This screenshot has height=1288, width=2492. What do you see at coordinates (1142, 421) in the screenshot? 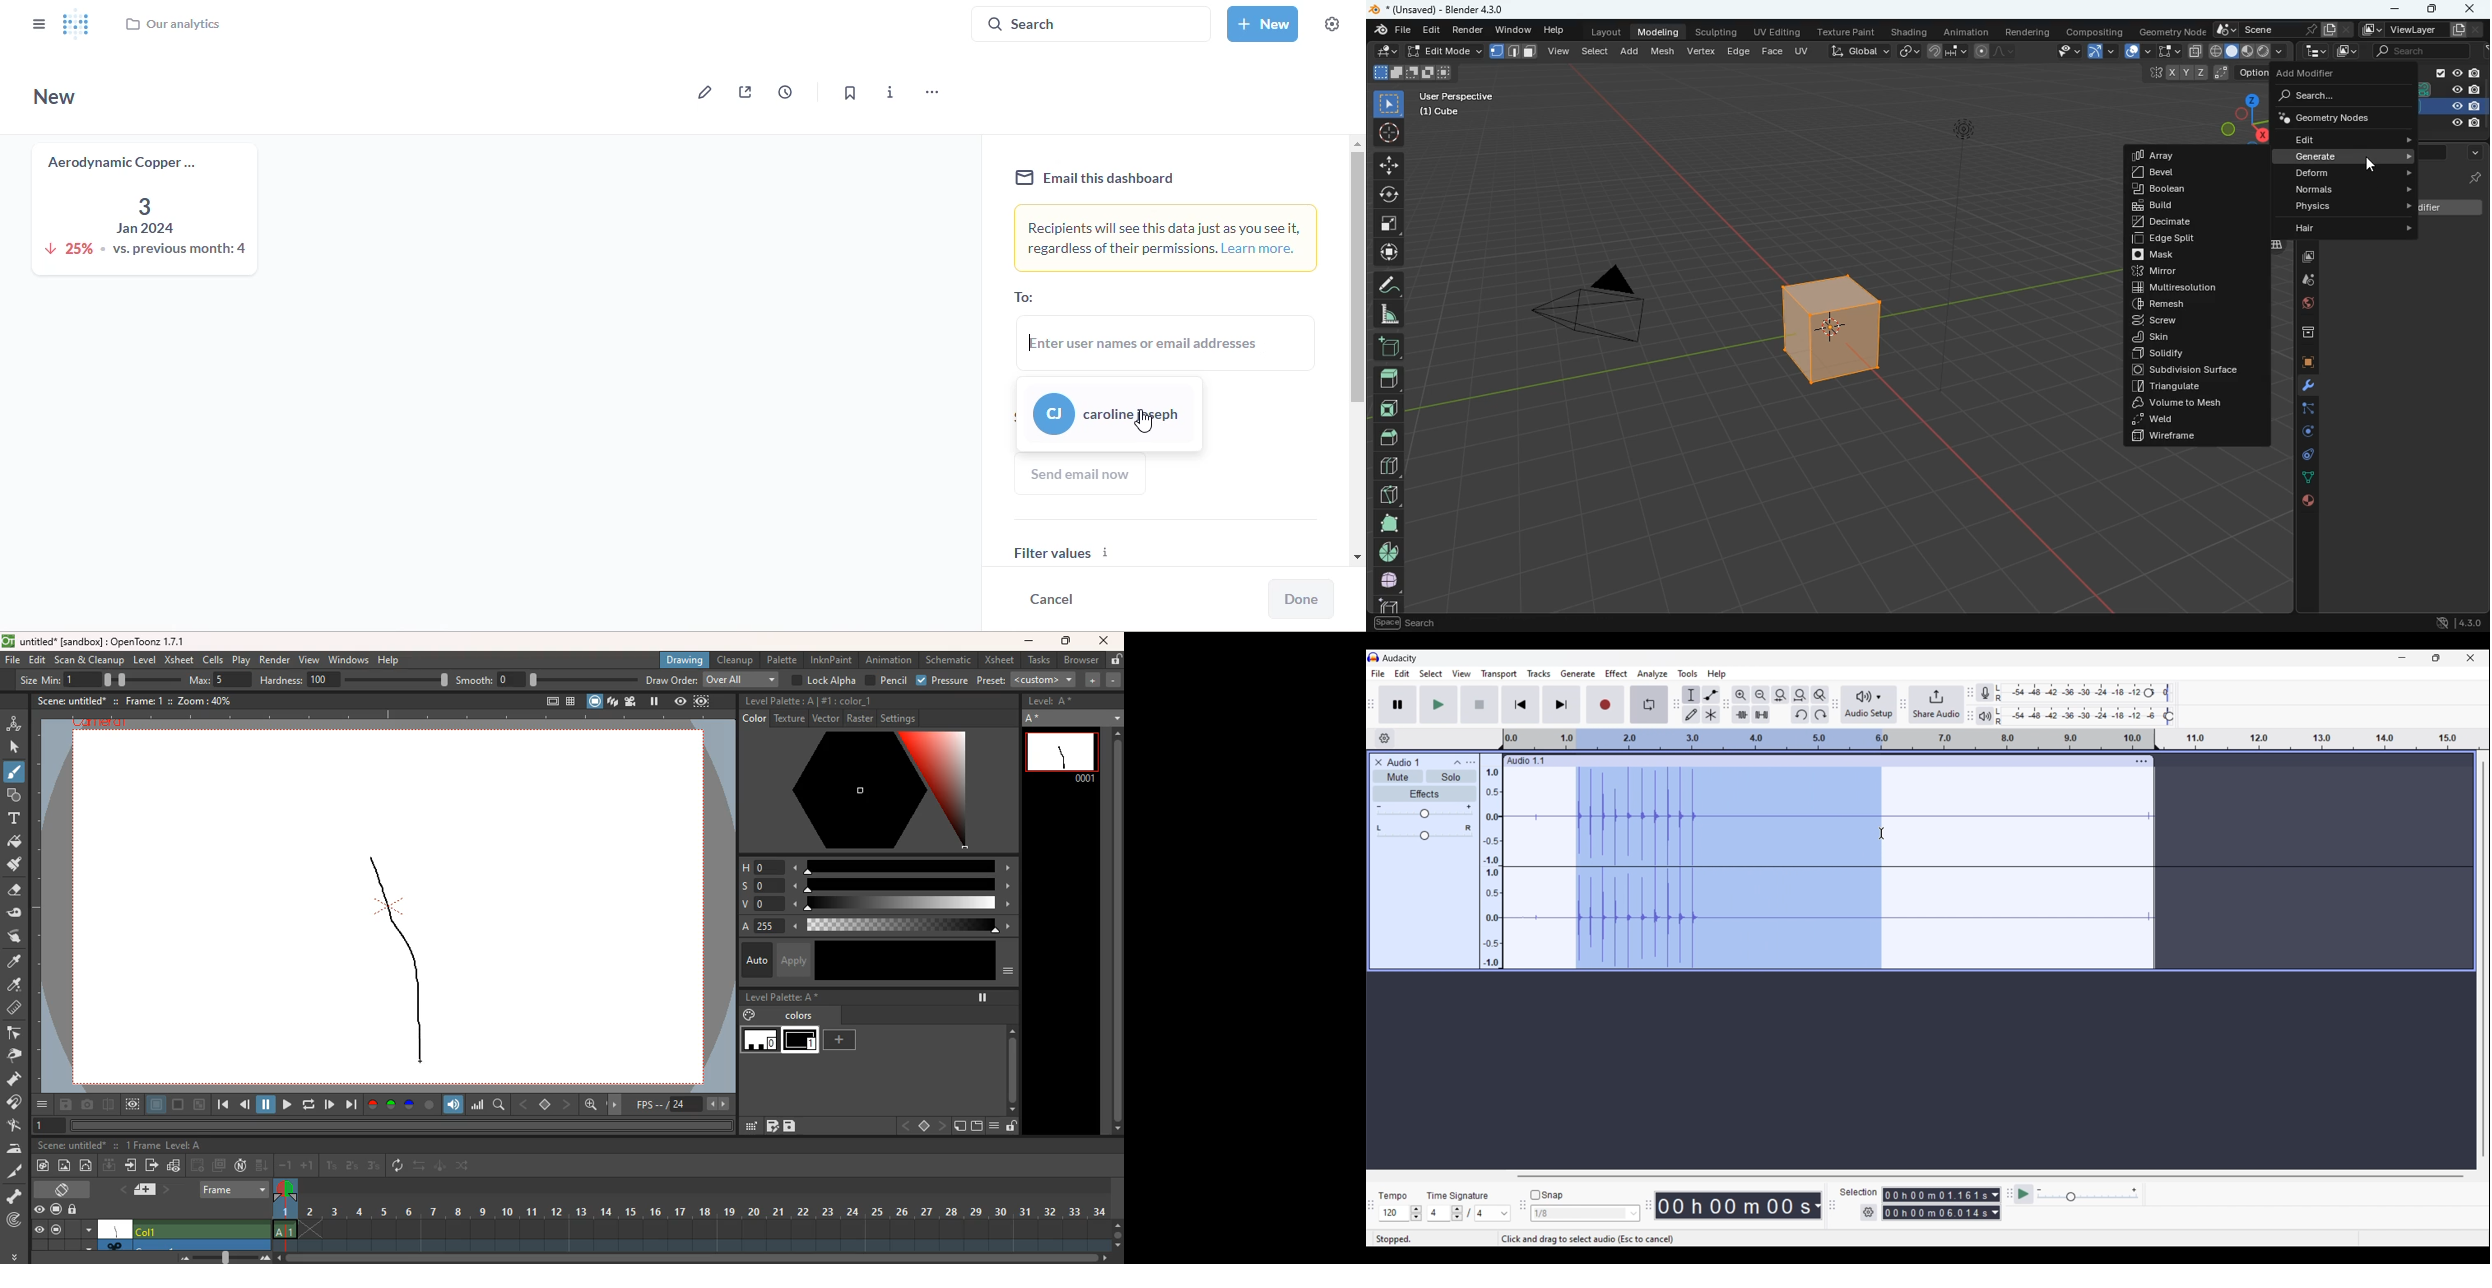
I see `cursor` at bounding box center [1142, 421].